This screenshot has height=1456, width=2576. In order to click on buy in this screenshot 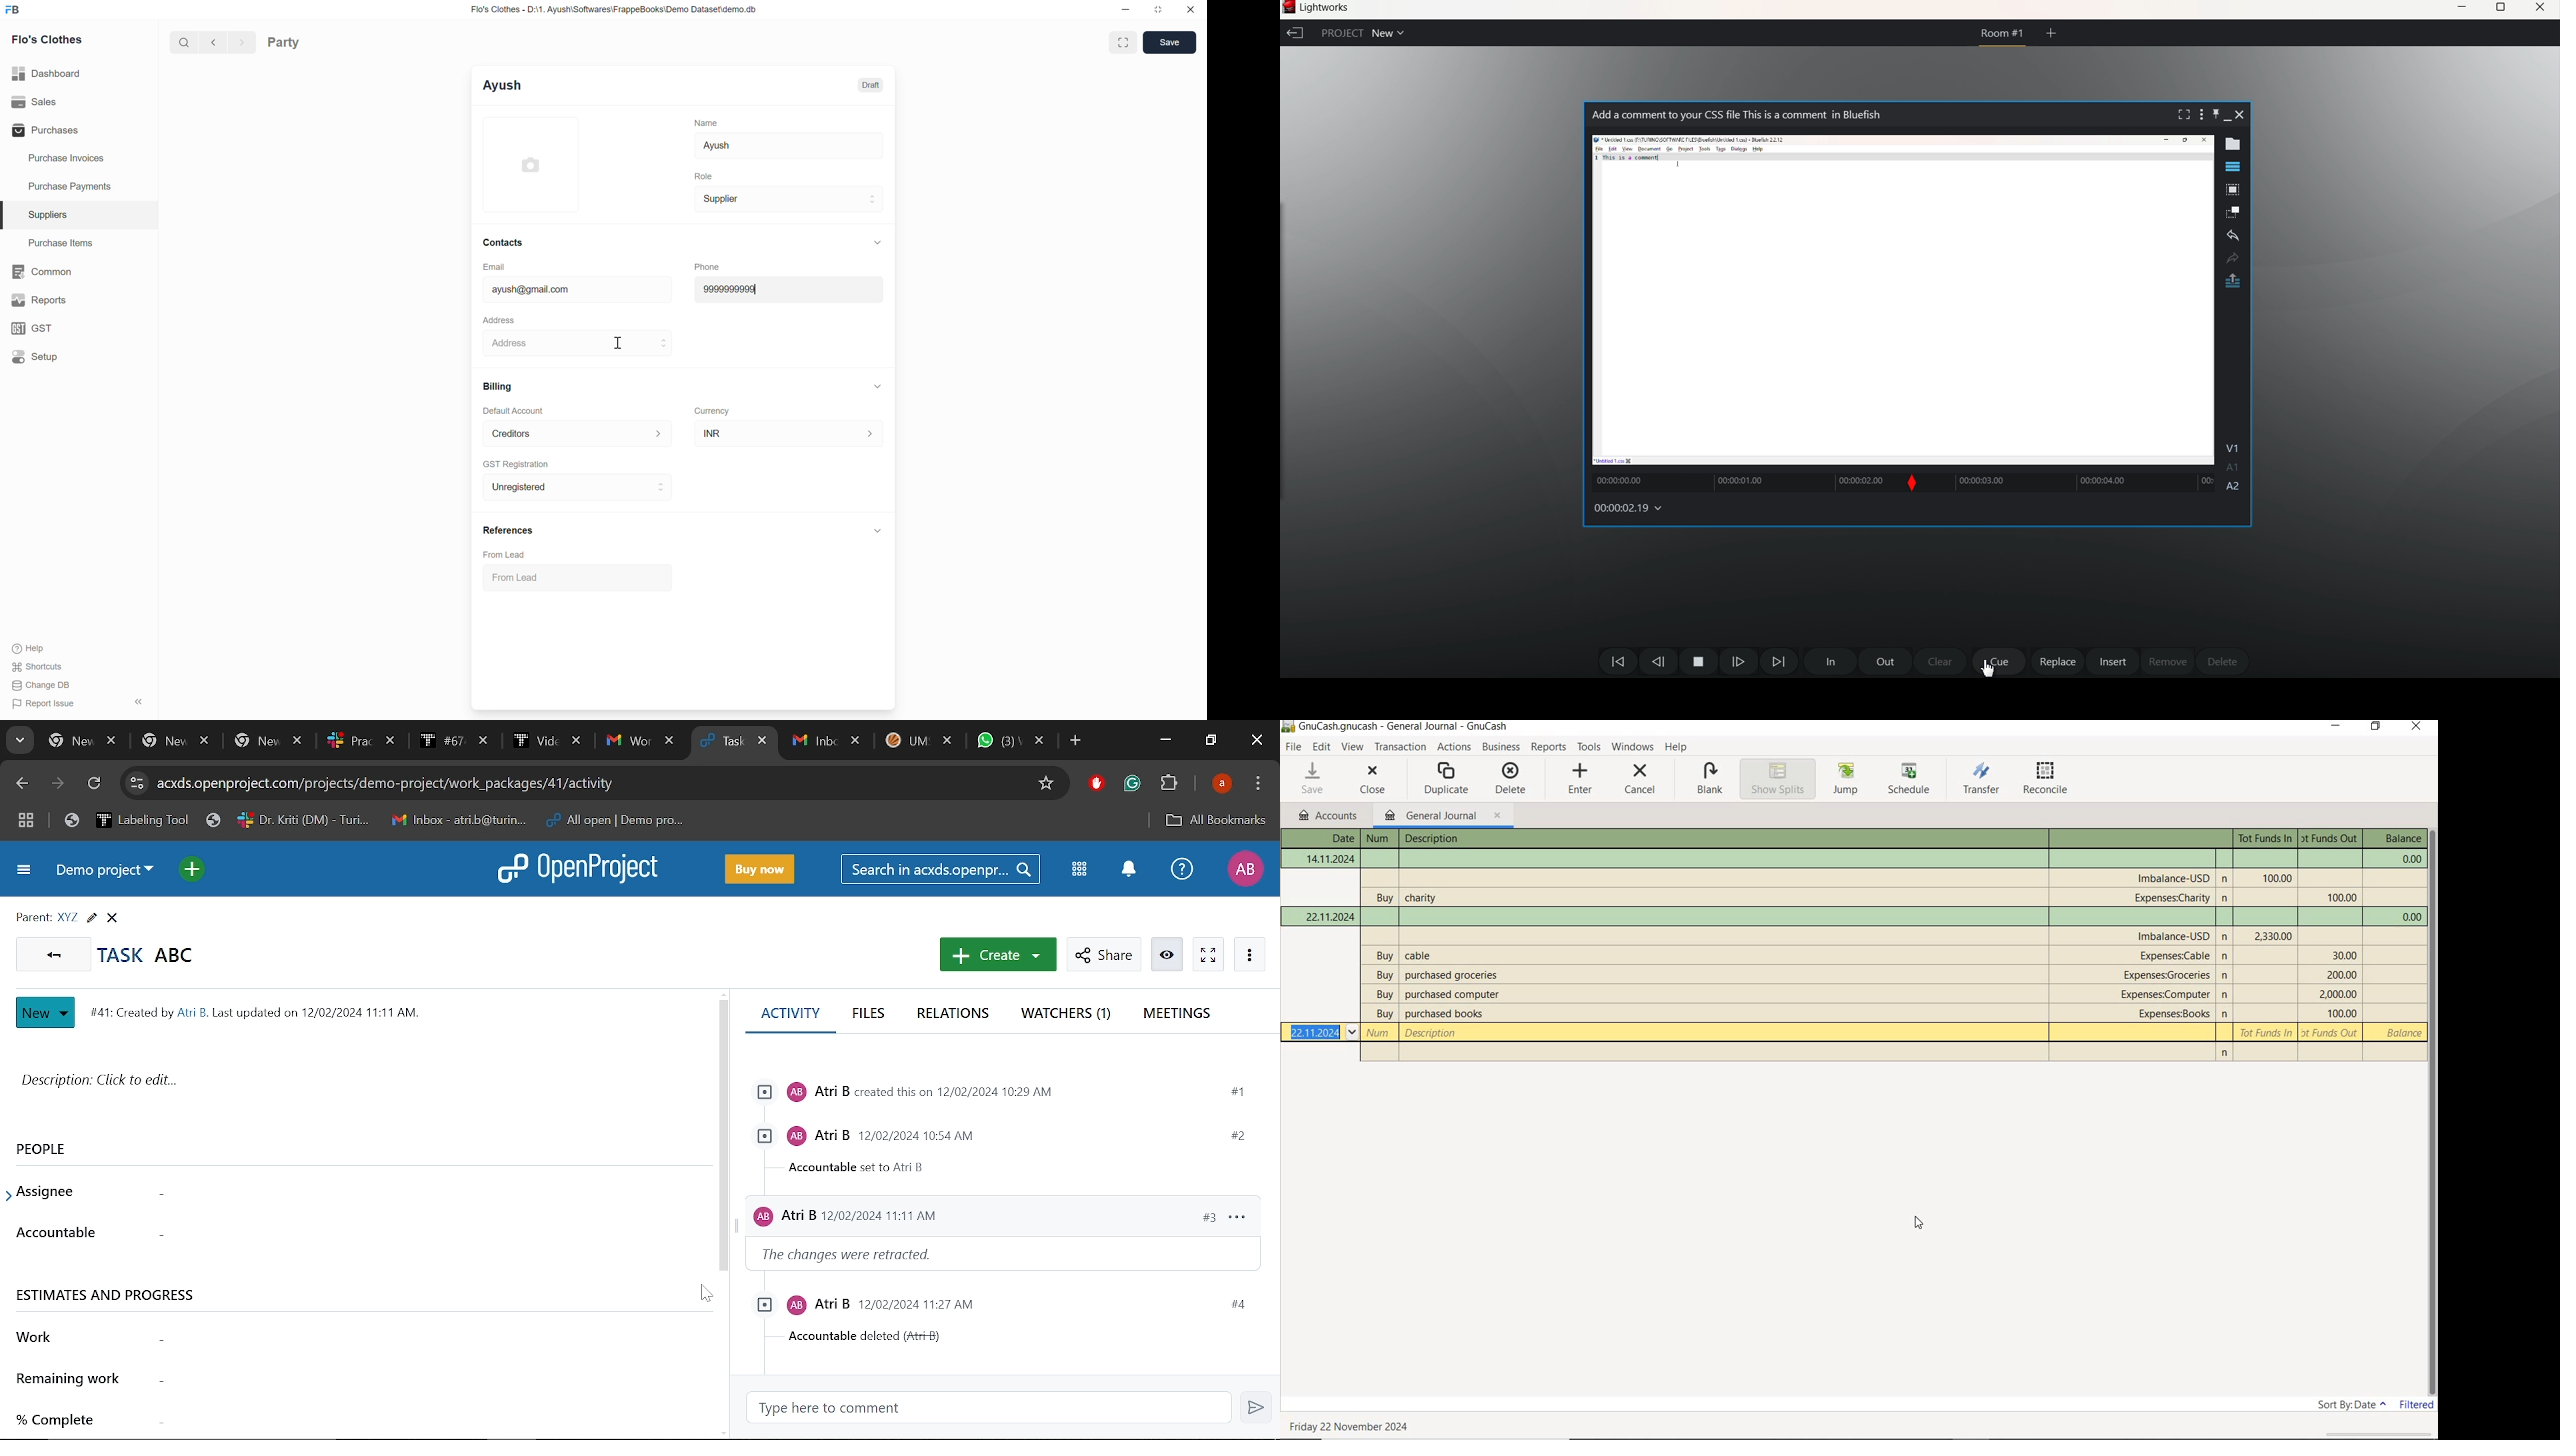, I will do `click(1384, 1014)`.